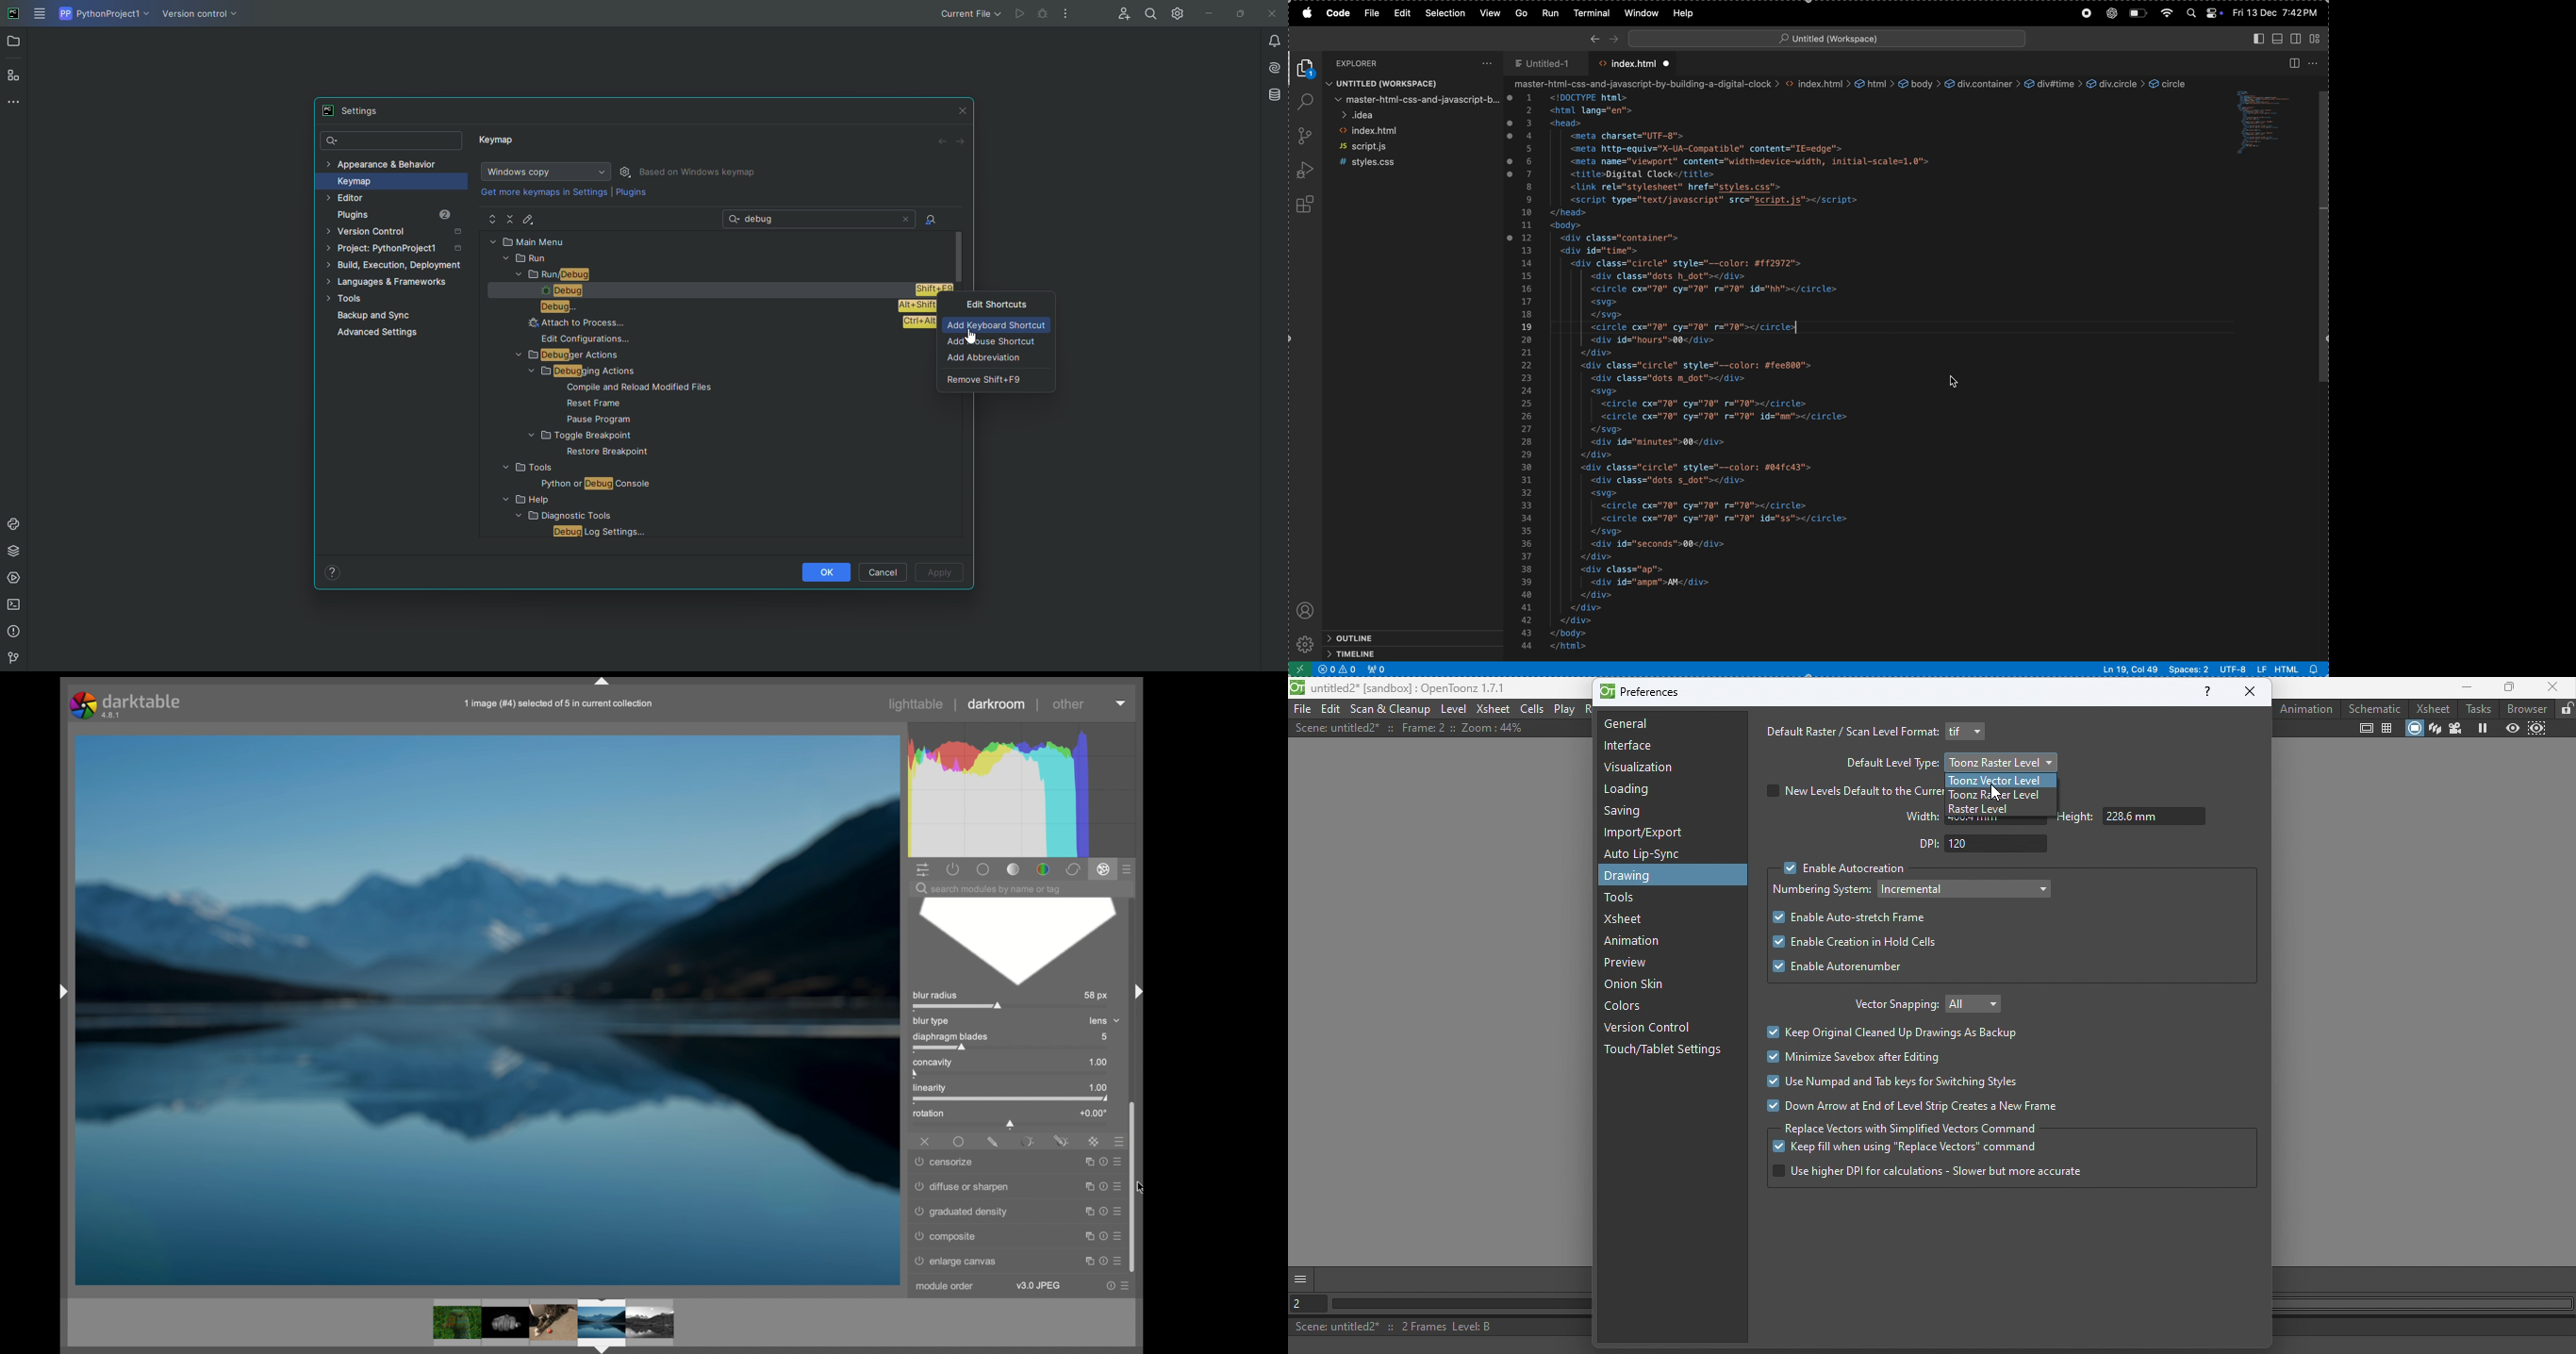 This screenshot has height=1372, width=2576. I want to click on Project, so click(15, 43).